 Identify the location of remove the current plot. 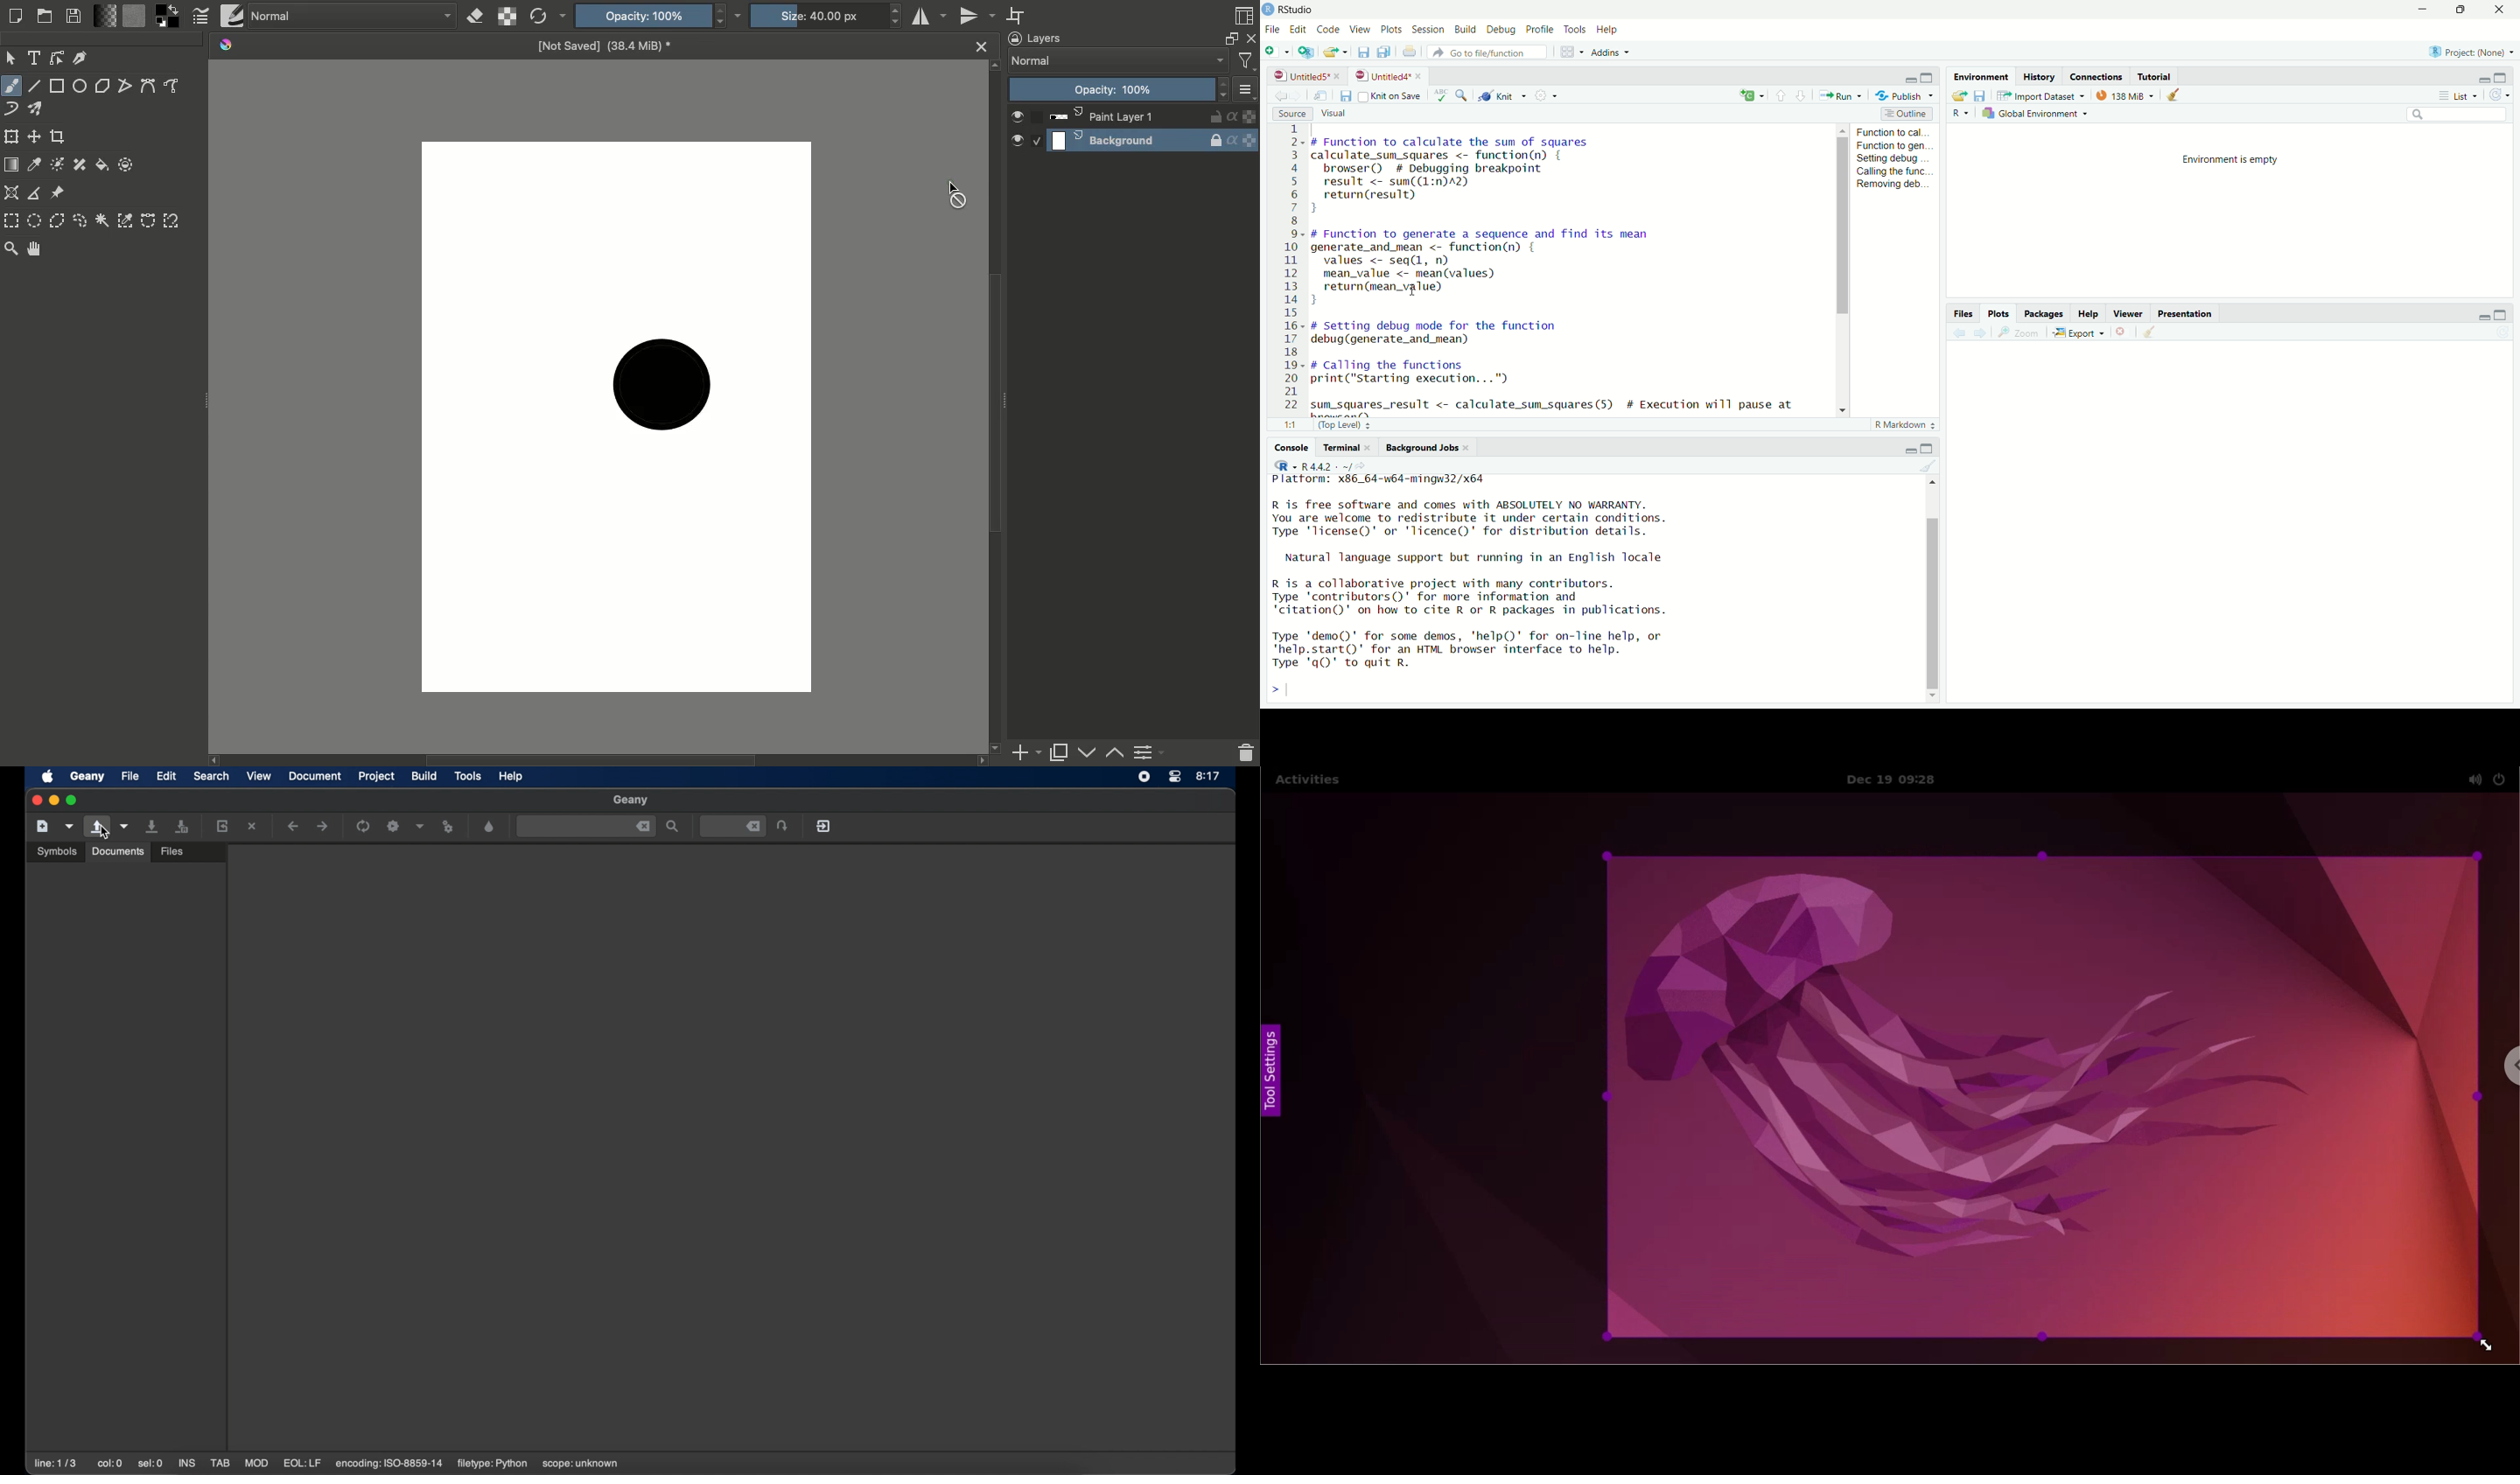
(2122, 333).